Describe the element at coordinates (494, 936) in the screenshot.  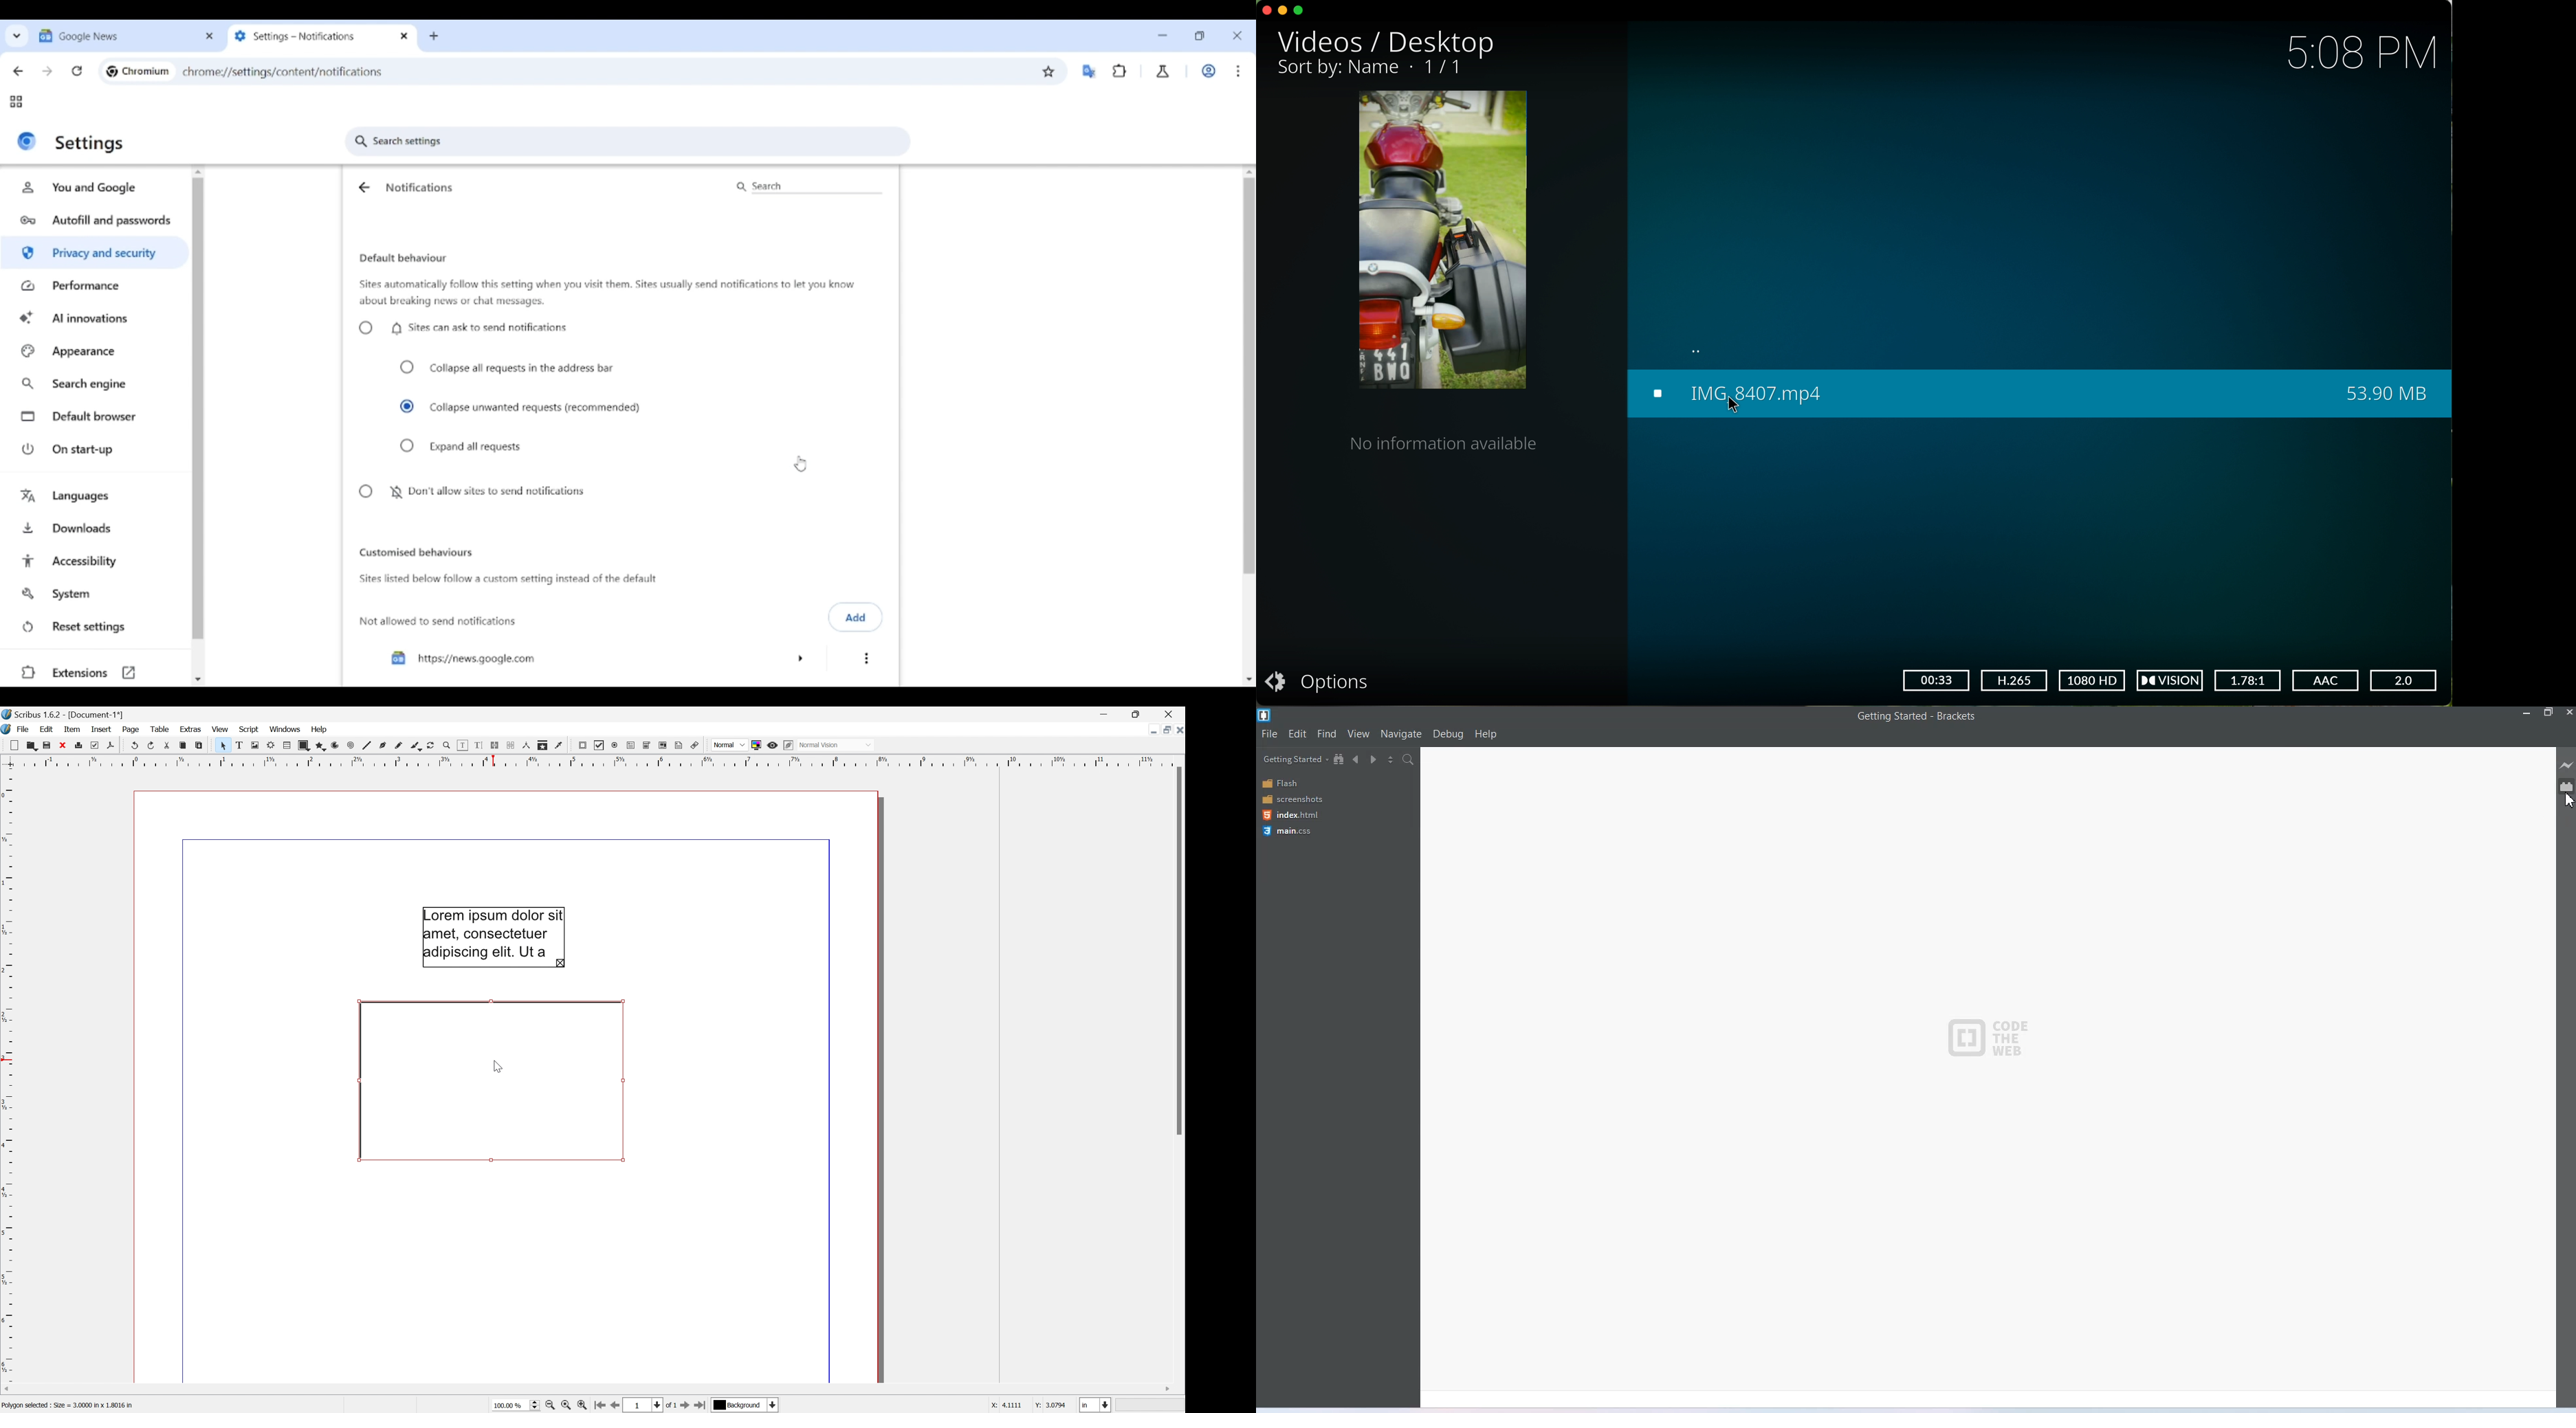
I see `Lorem ipsum dolor sit amet, consectetuer adipiscing elit, Ut a` at that location.